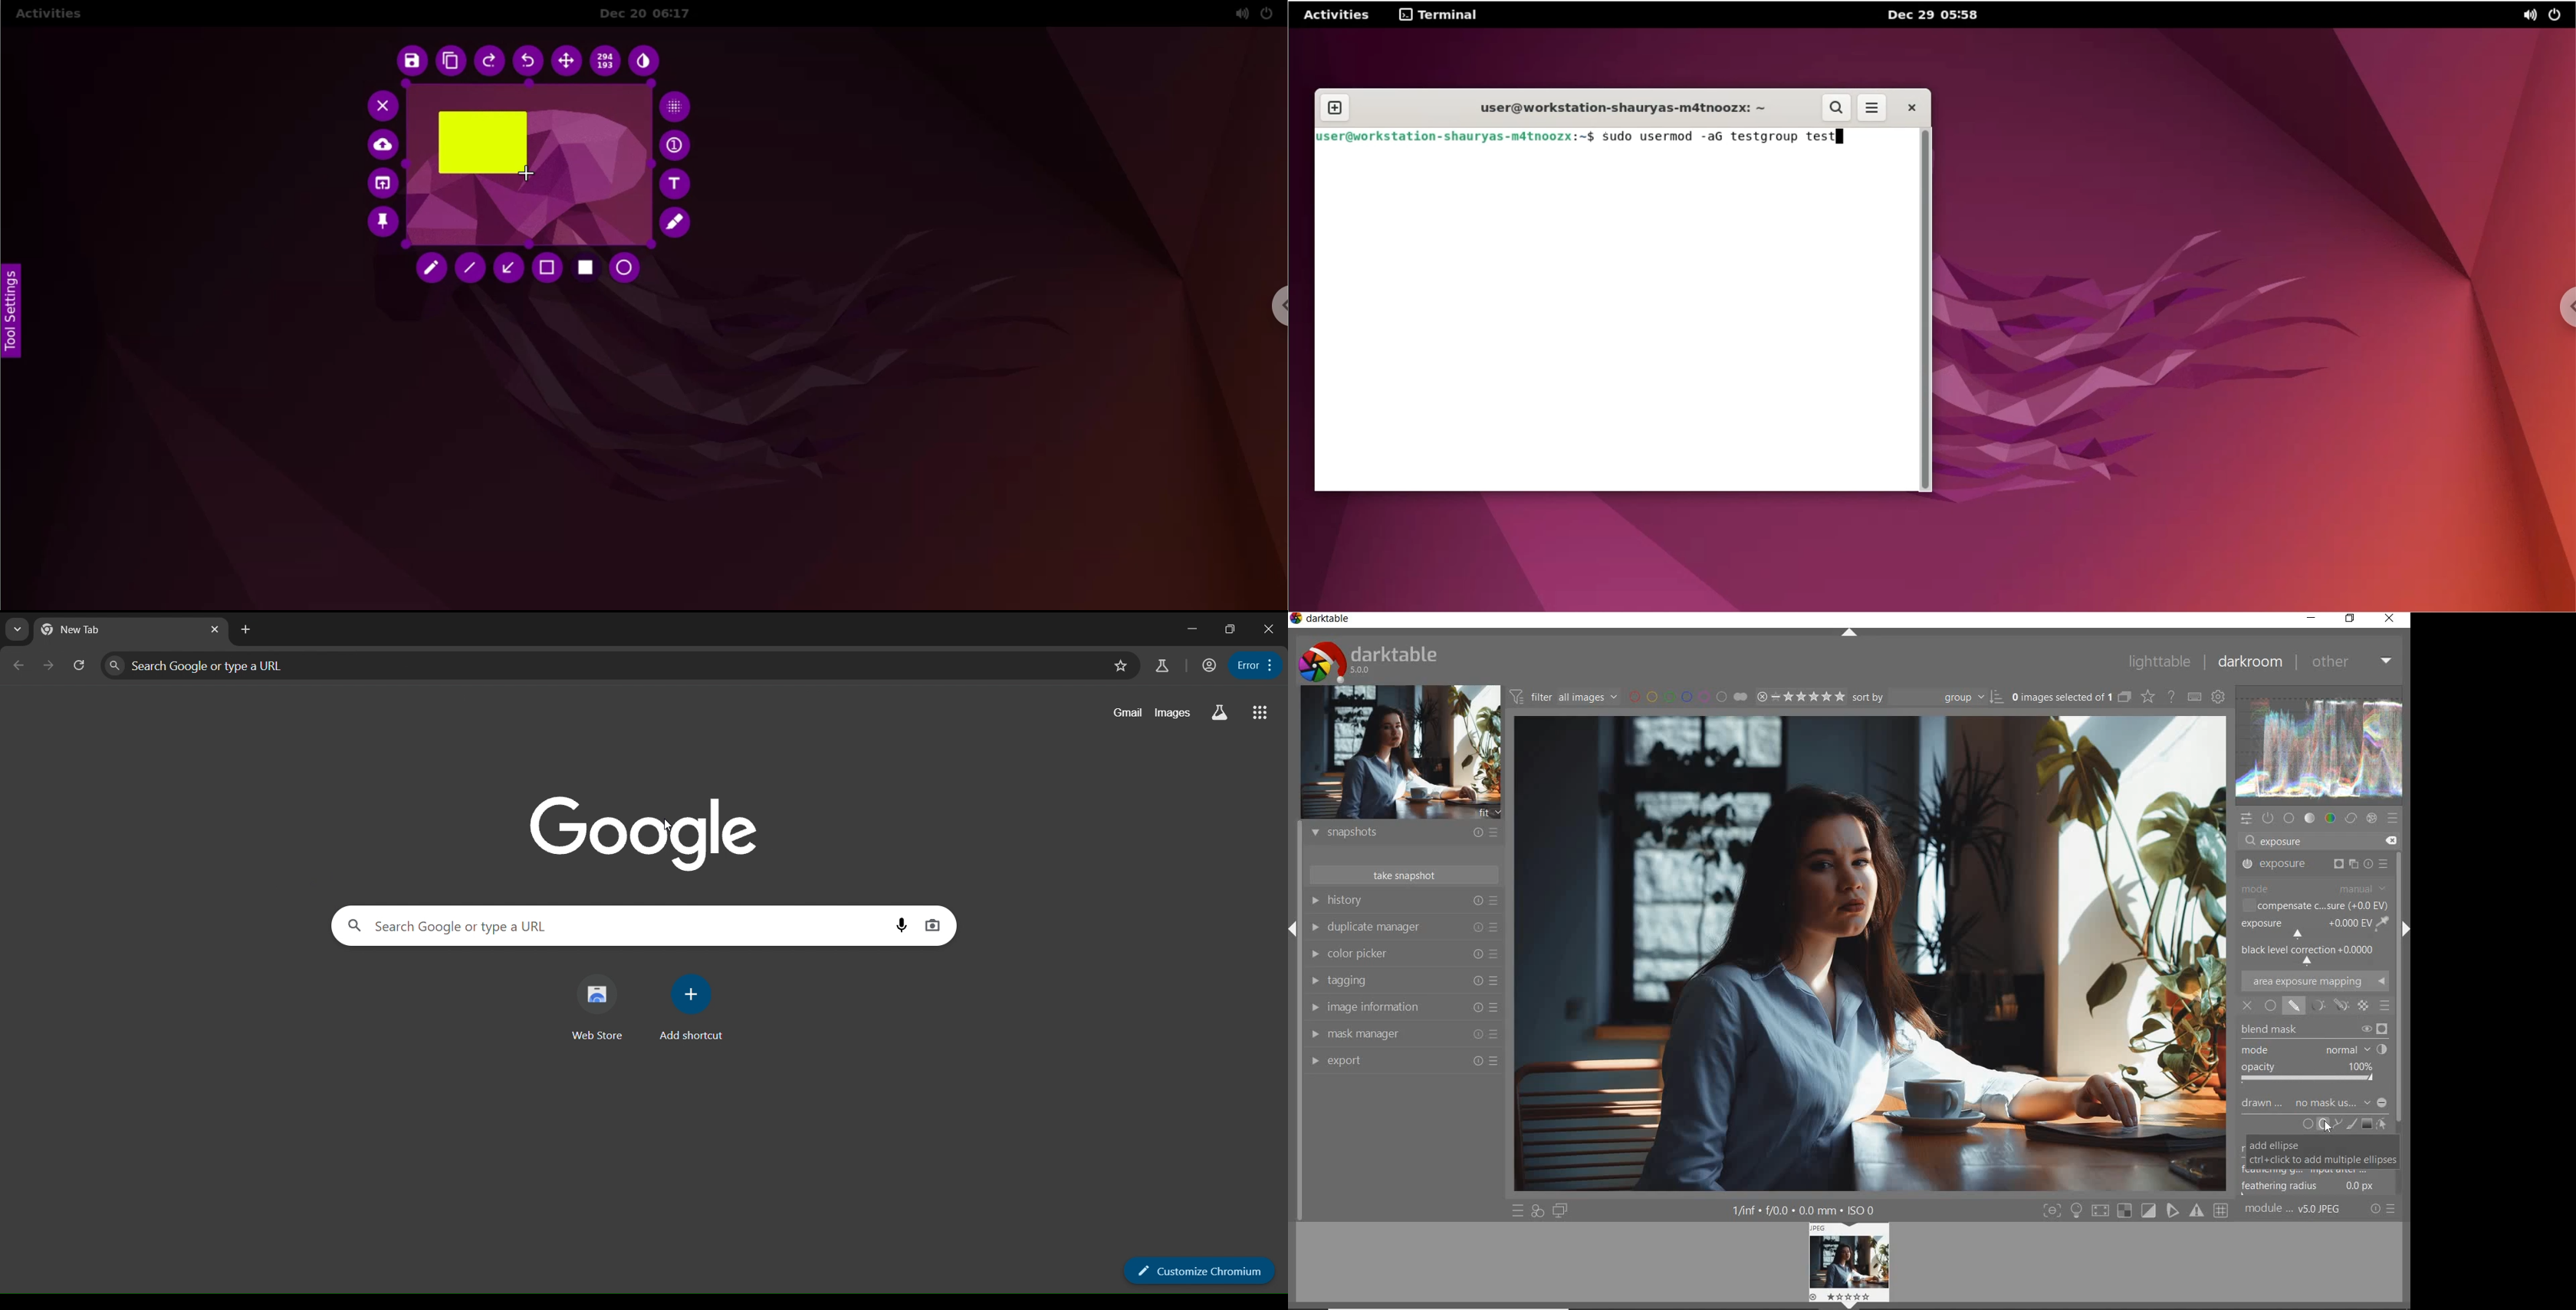 This screenshot has width=2576, height=1316. Describe the element at coordinates (16, 313) in the screenshot. I see `tool settings` at that location.